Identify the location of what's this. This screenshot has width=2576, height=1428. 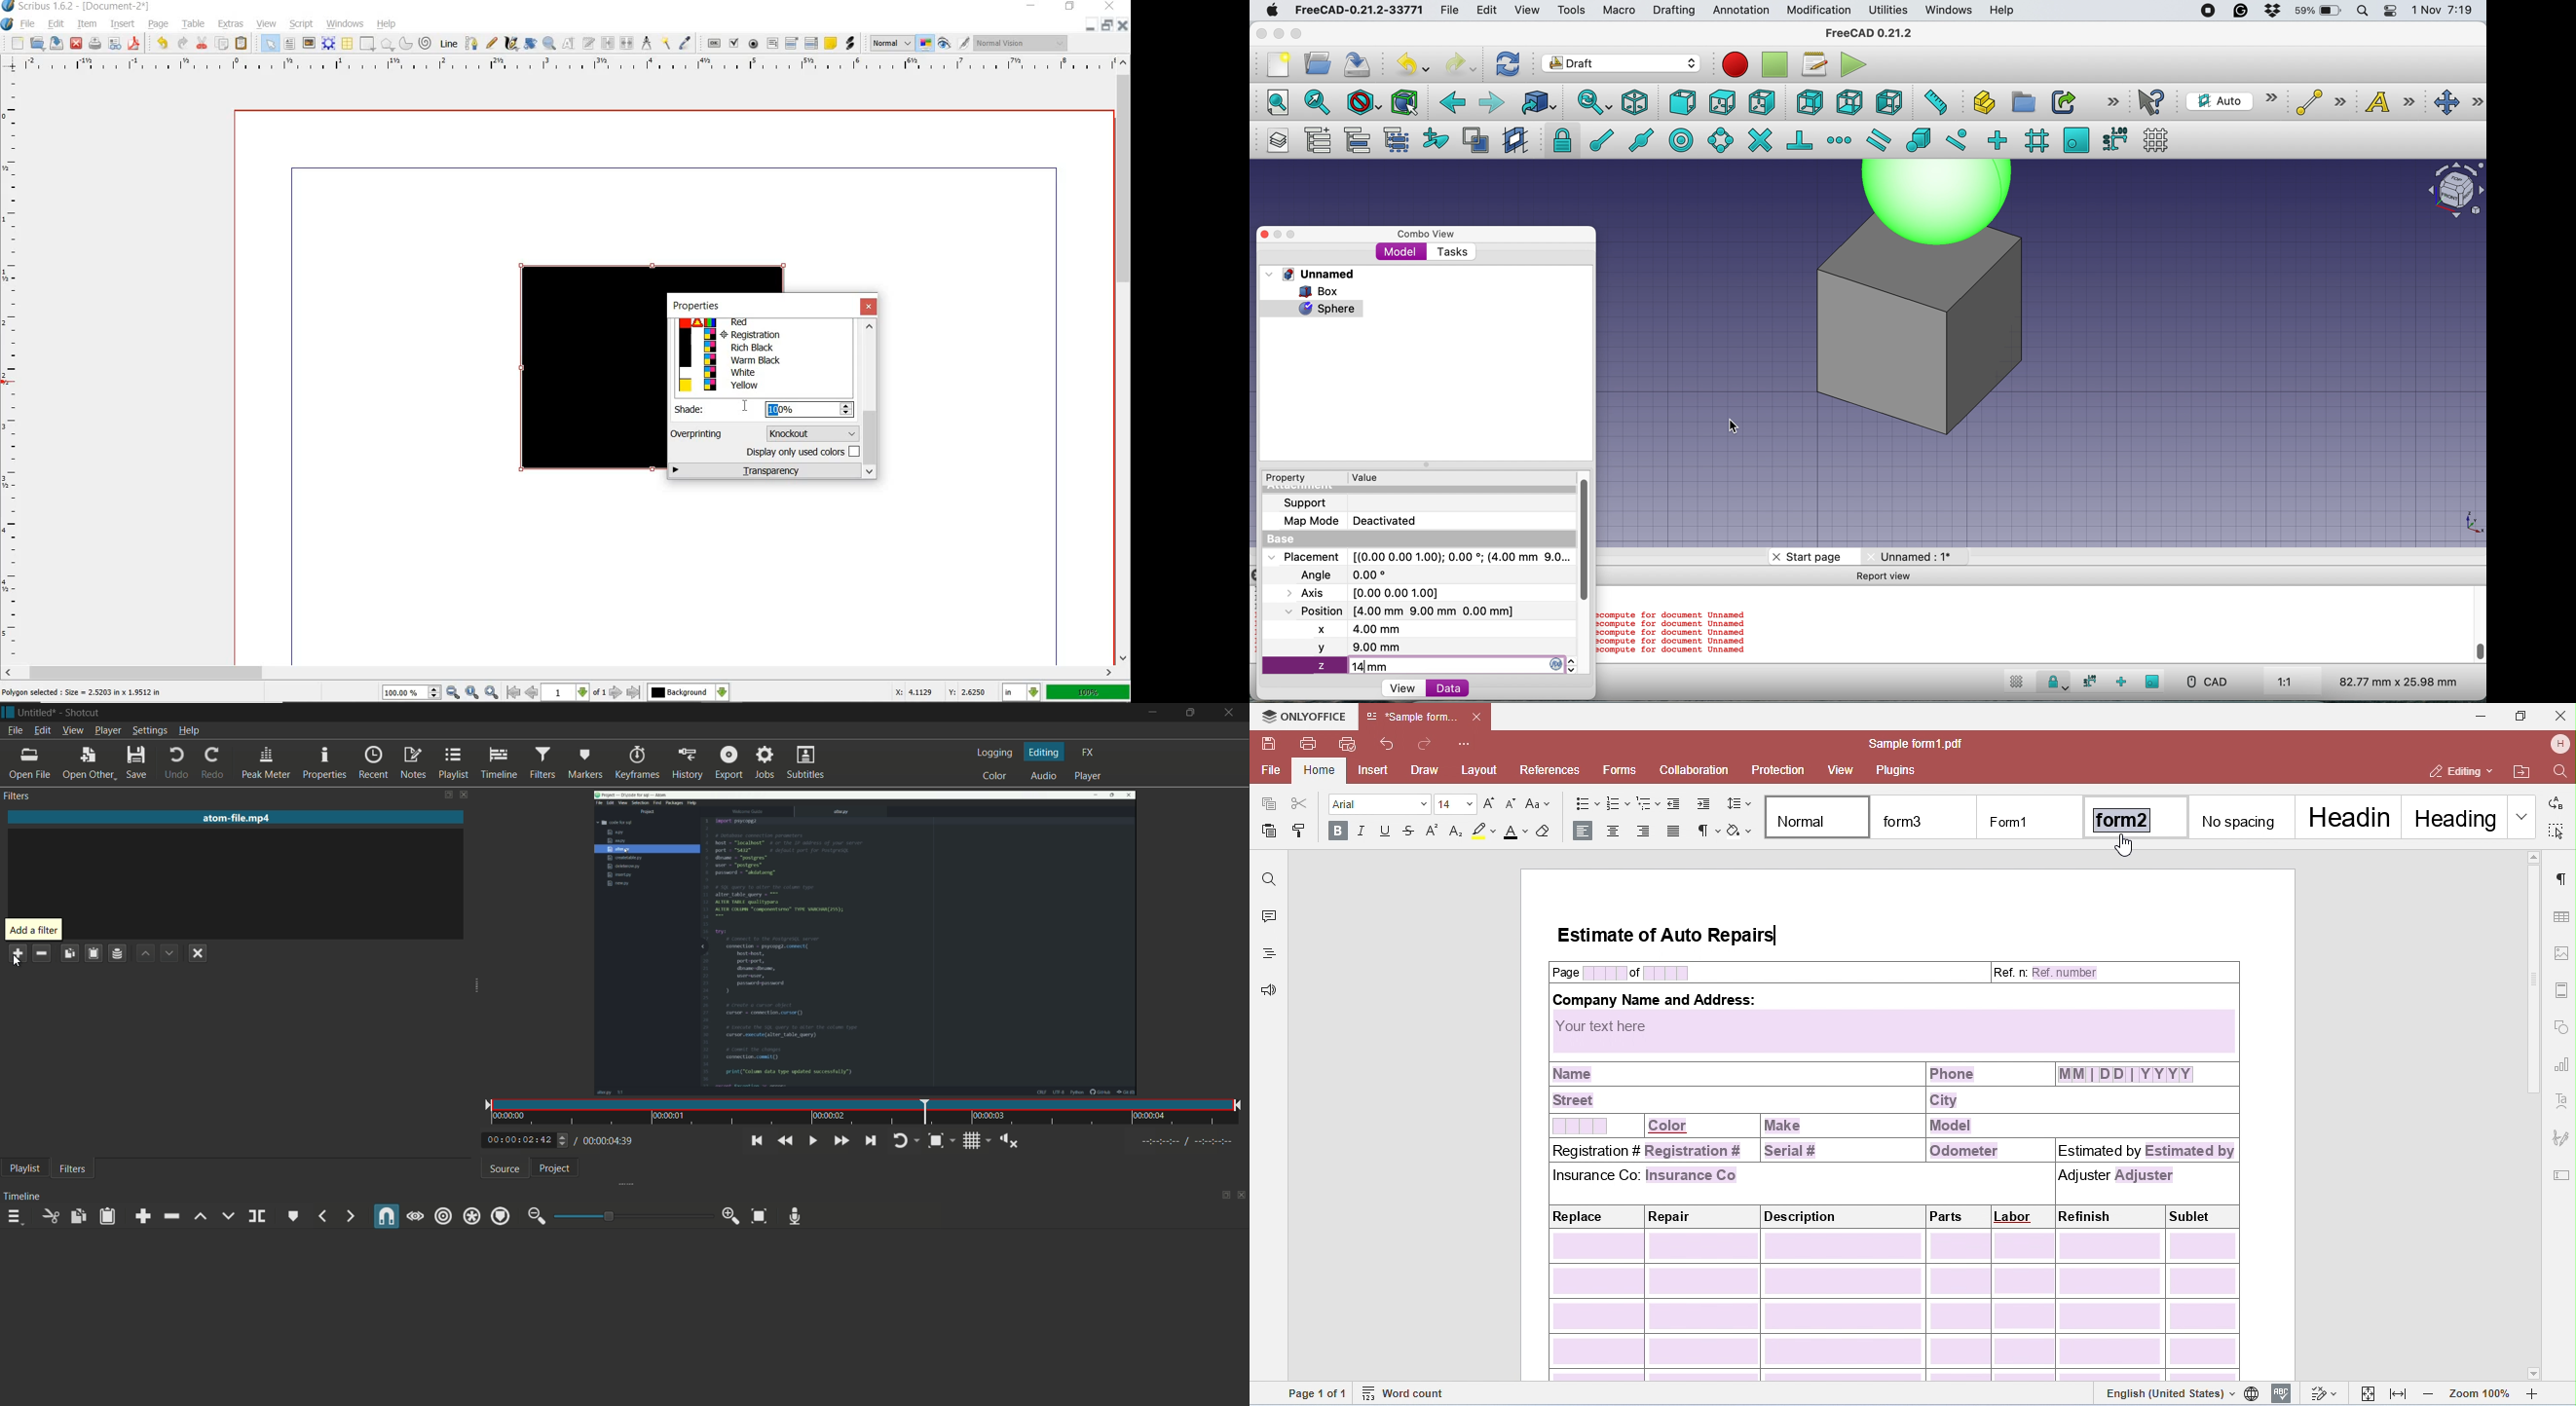
(2153, 102).